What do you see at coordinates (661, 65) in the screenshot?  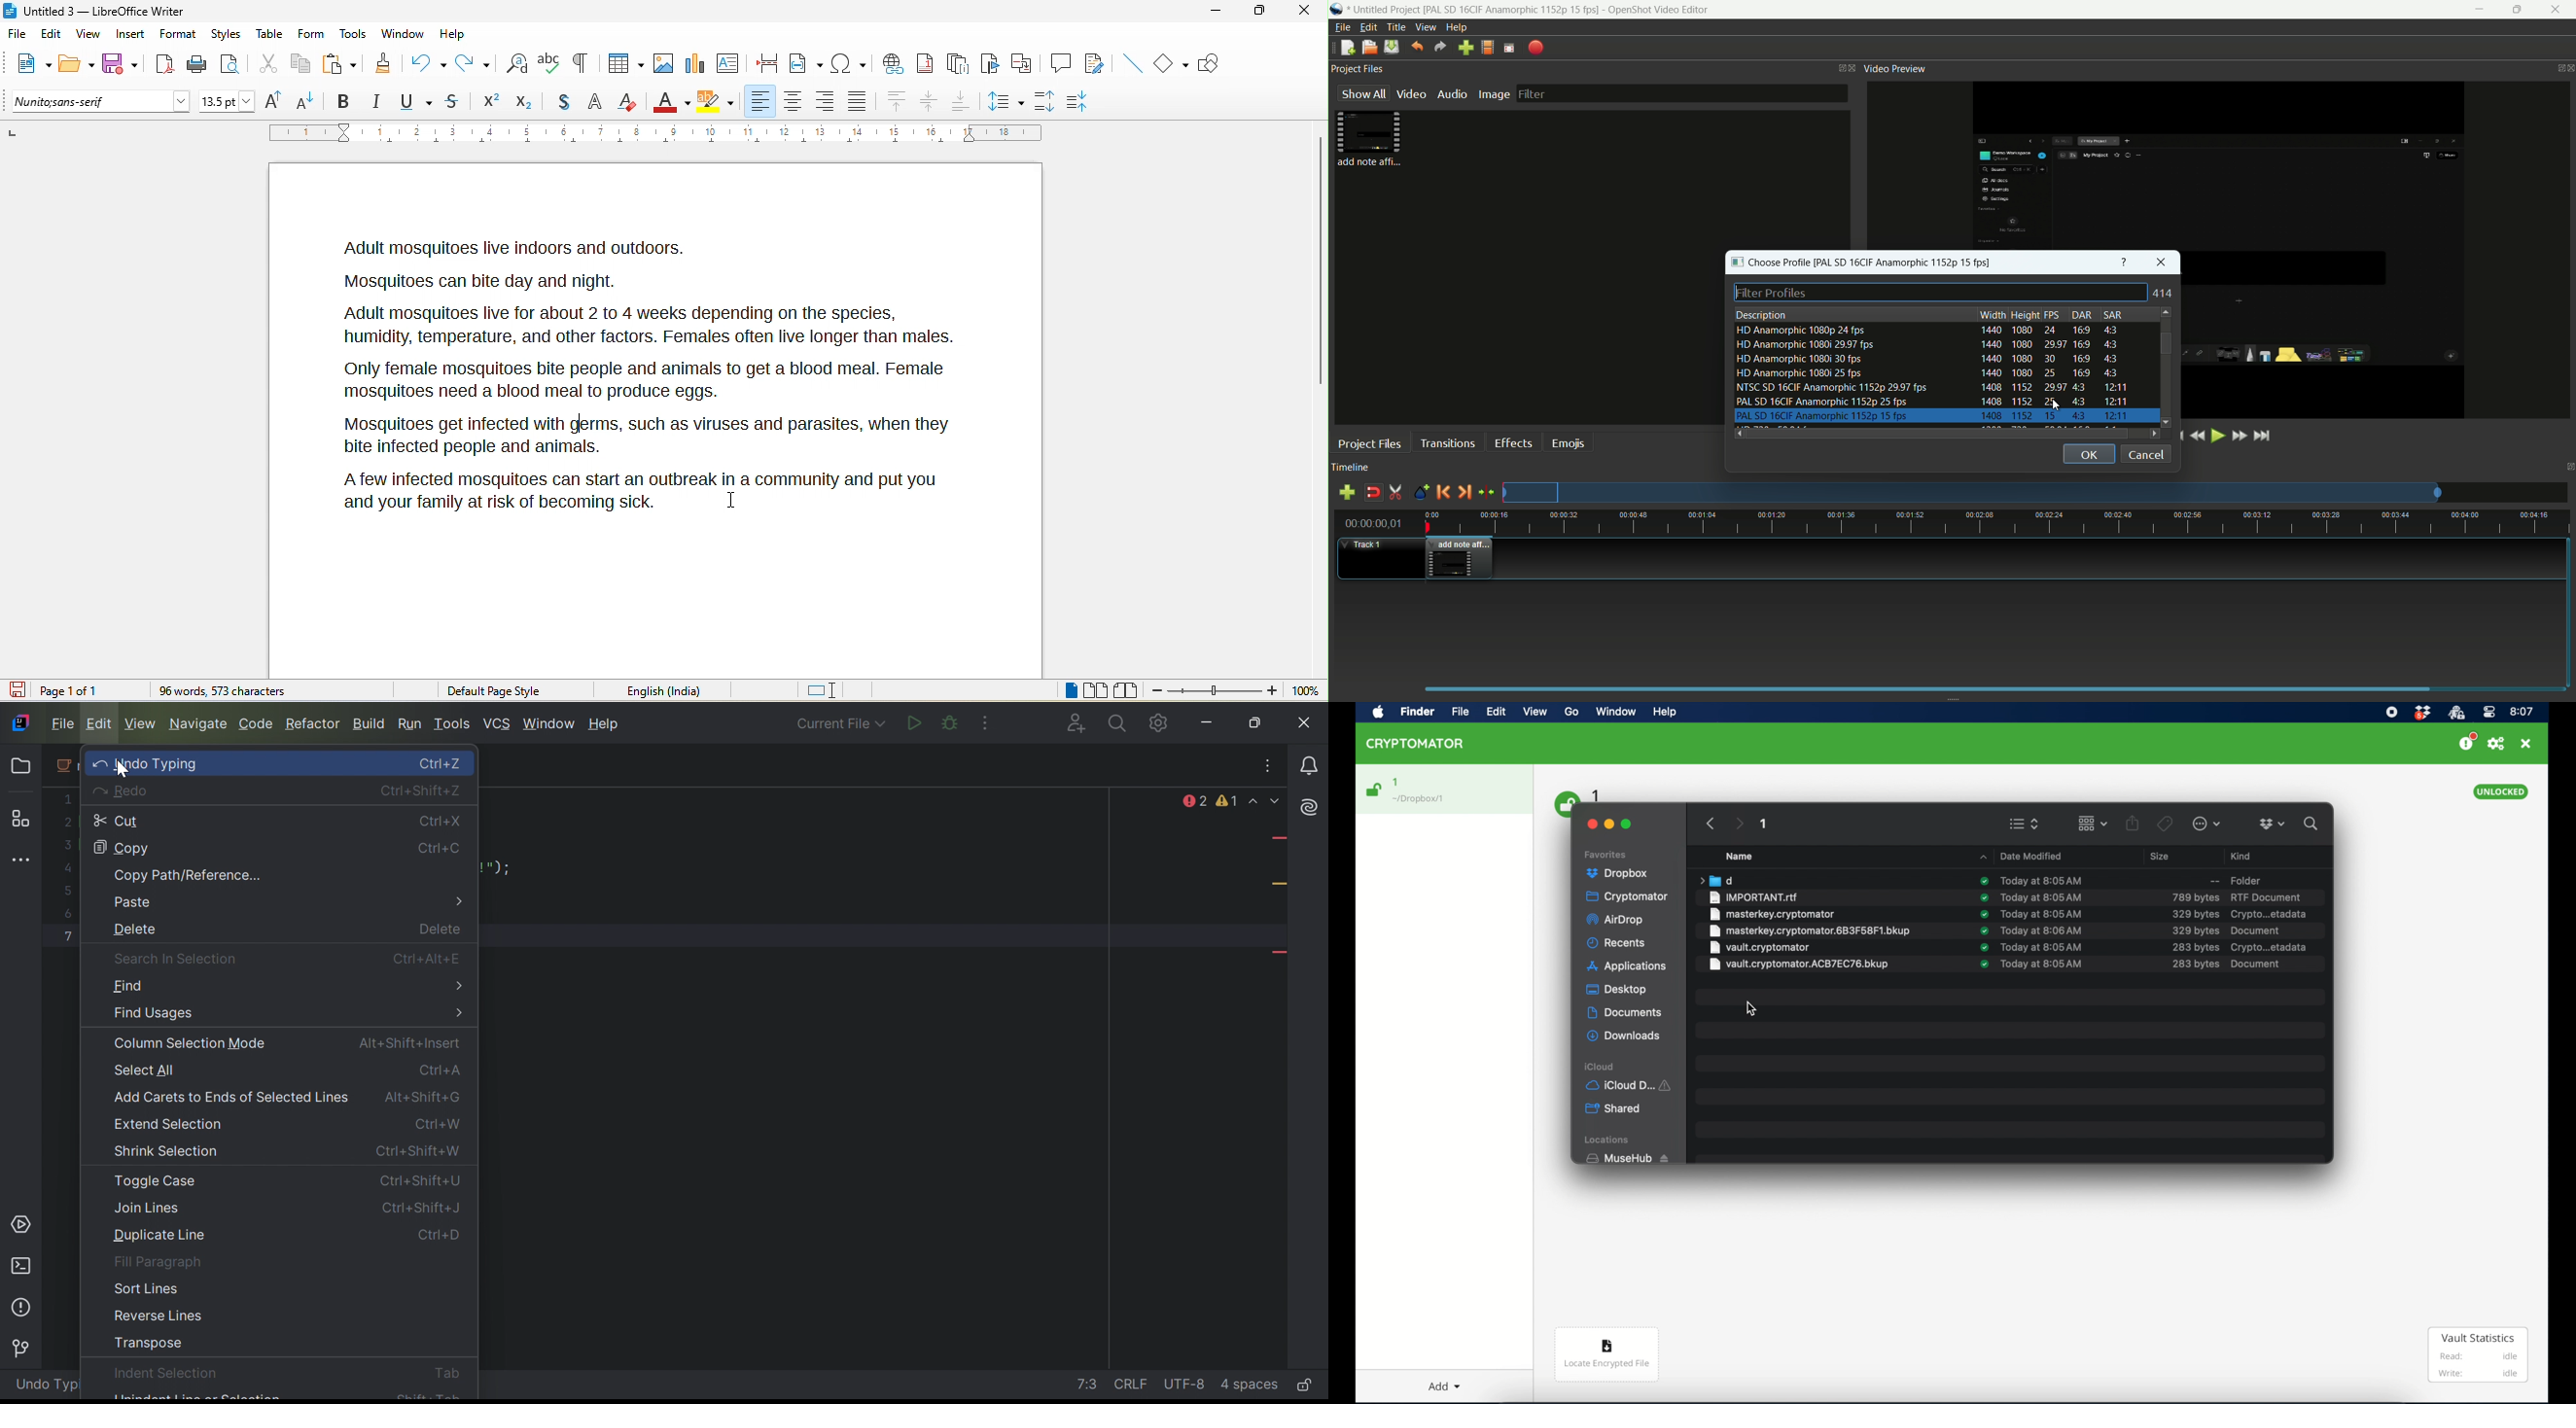 I see `image` at bounding box center [661, 65].